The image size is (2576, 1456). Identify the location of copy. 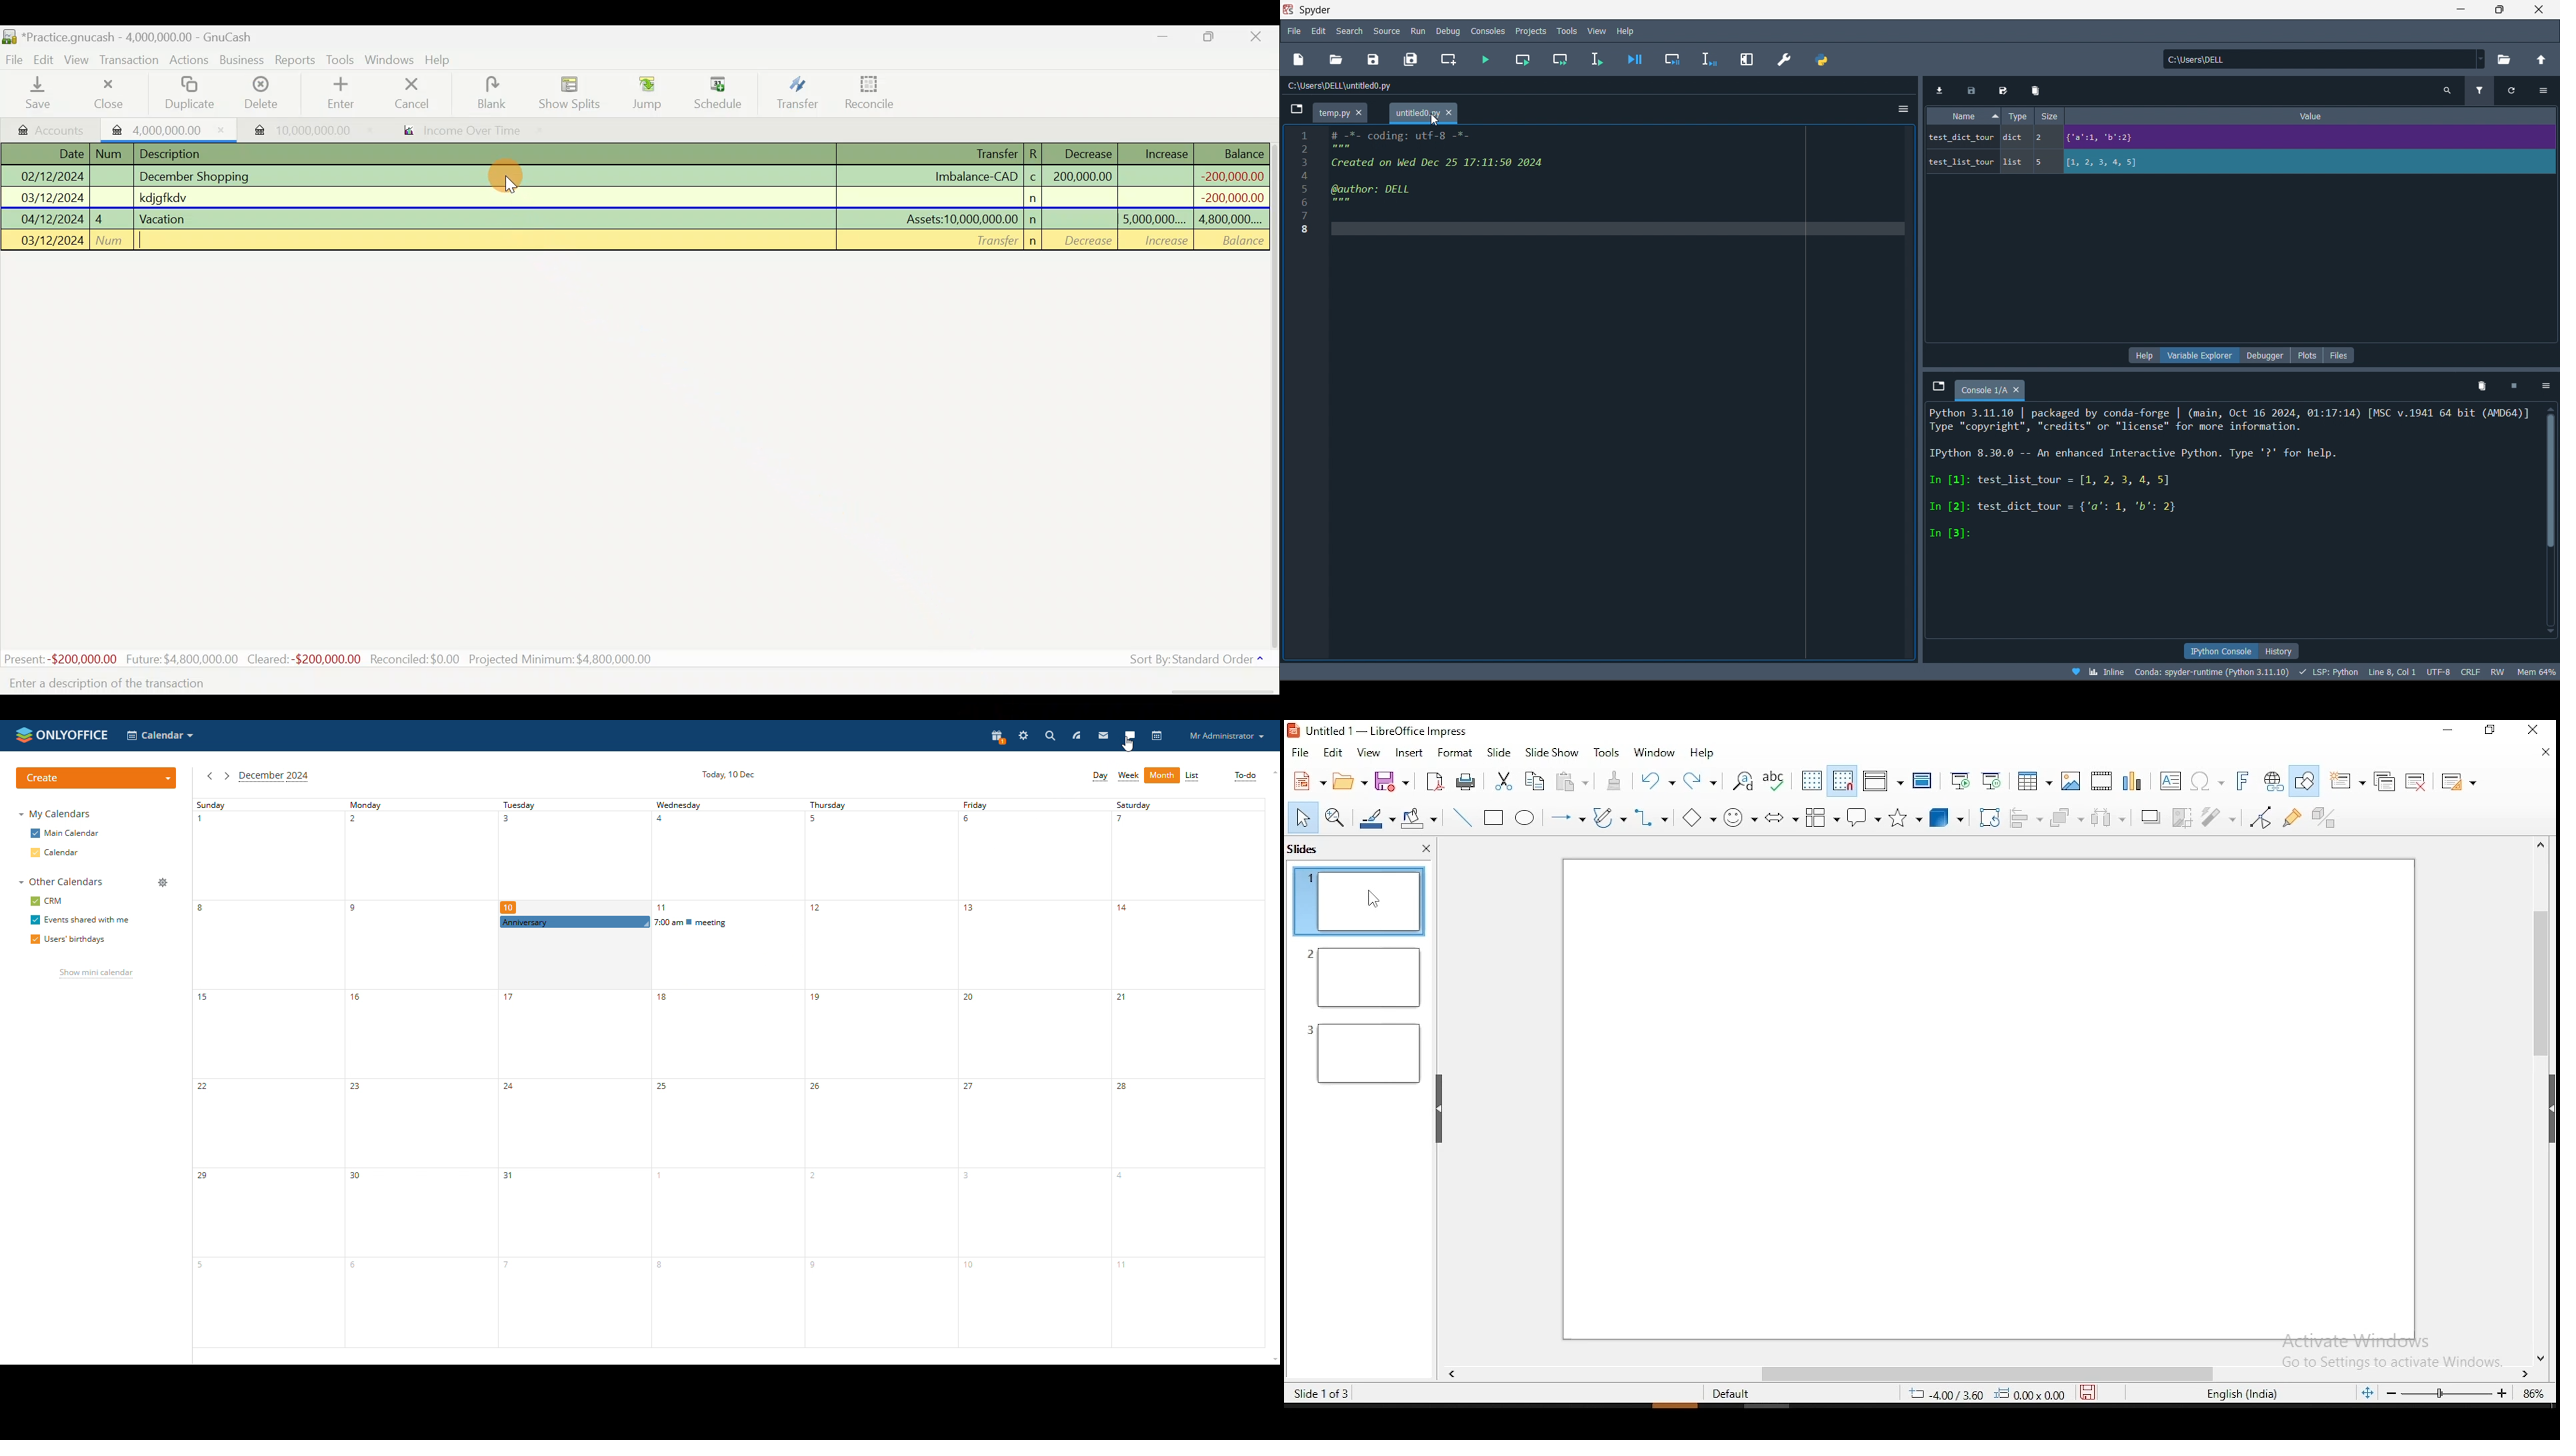
(1539, 782).